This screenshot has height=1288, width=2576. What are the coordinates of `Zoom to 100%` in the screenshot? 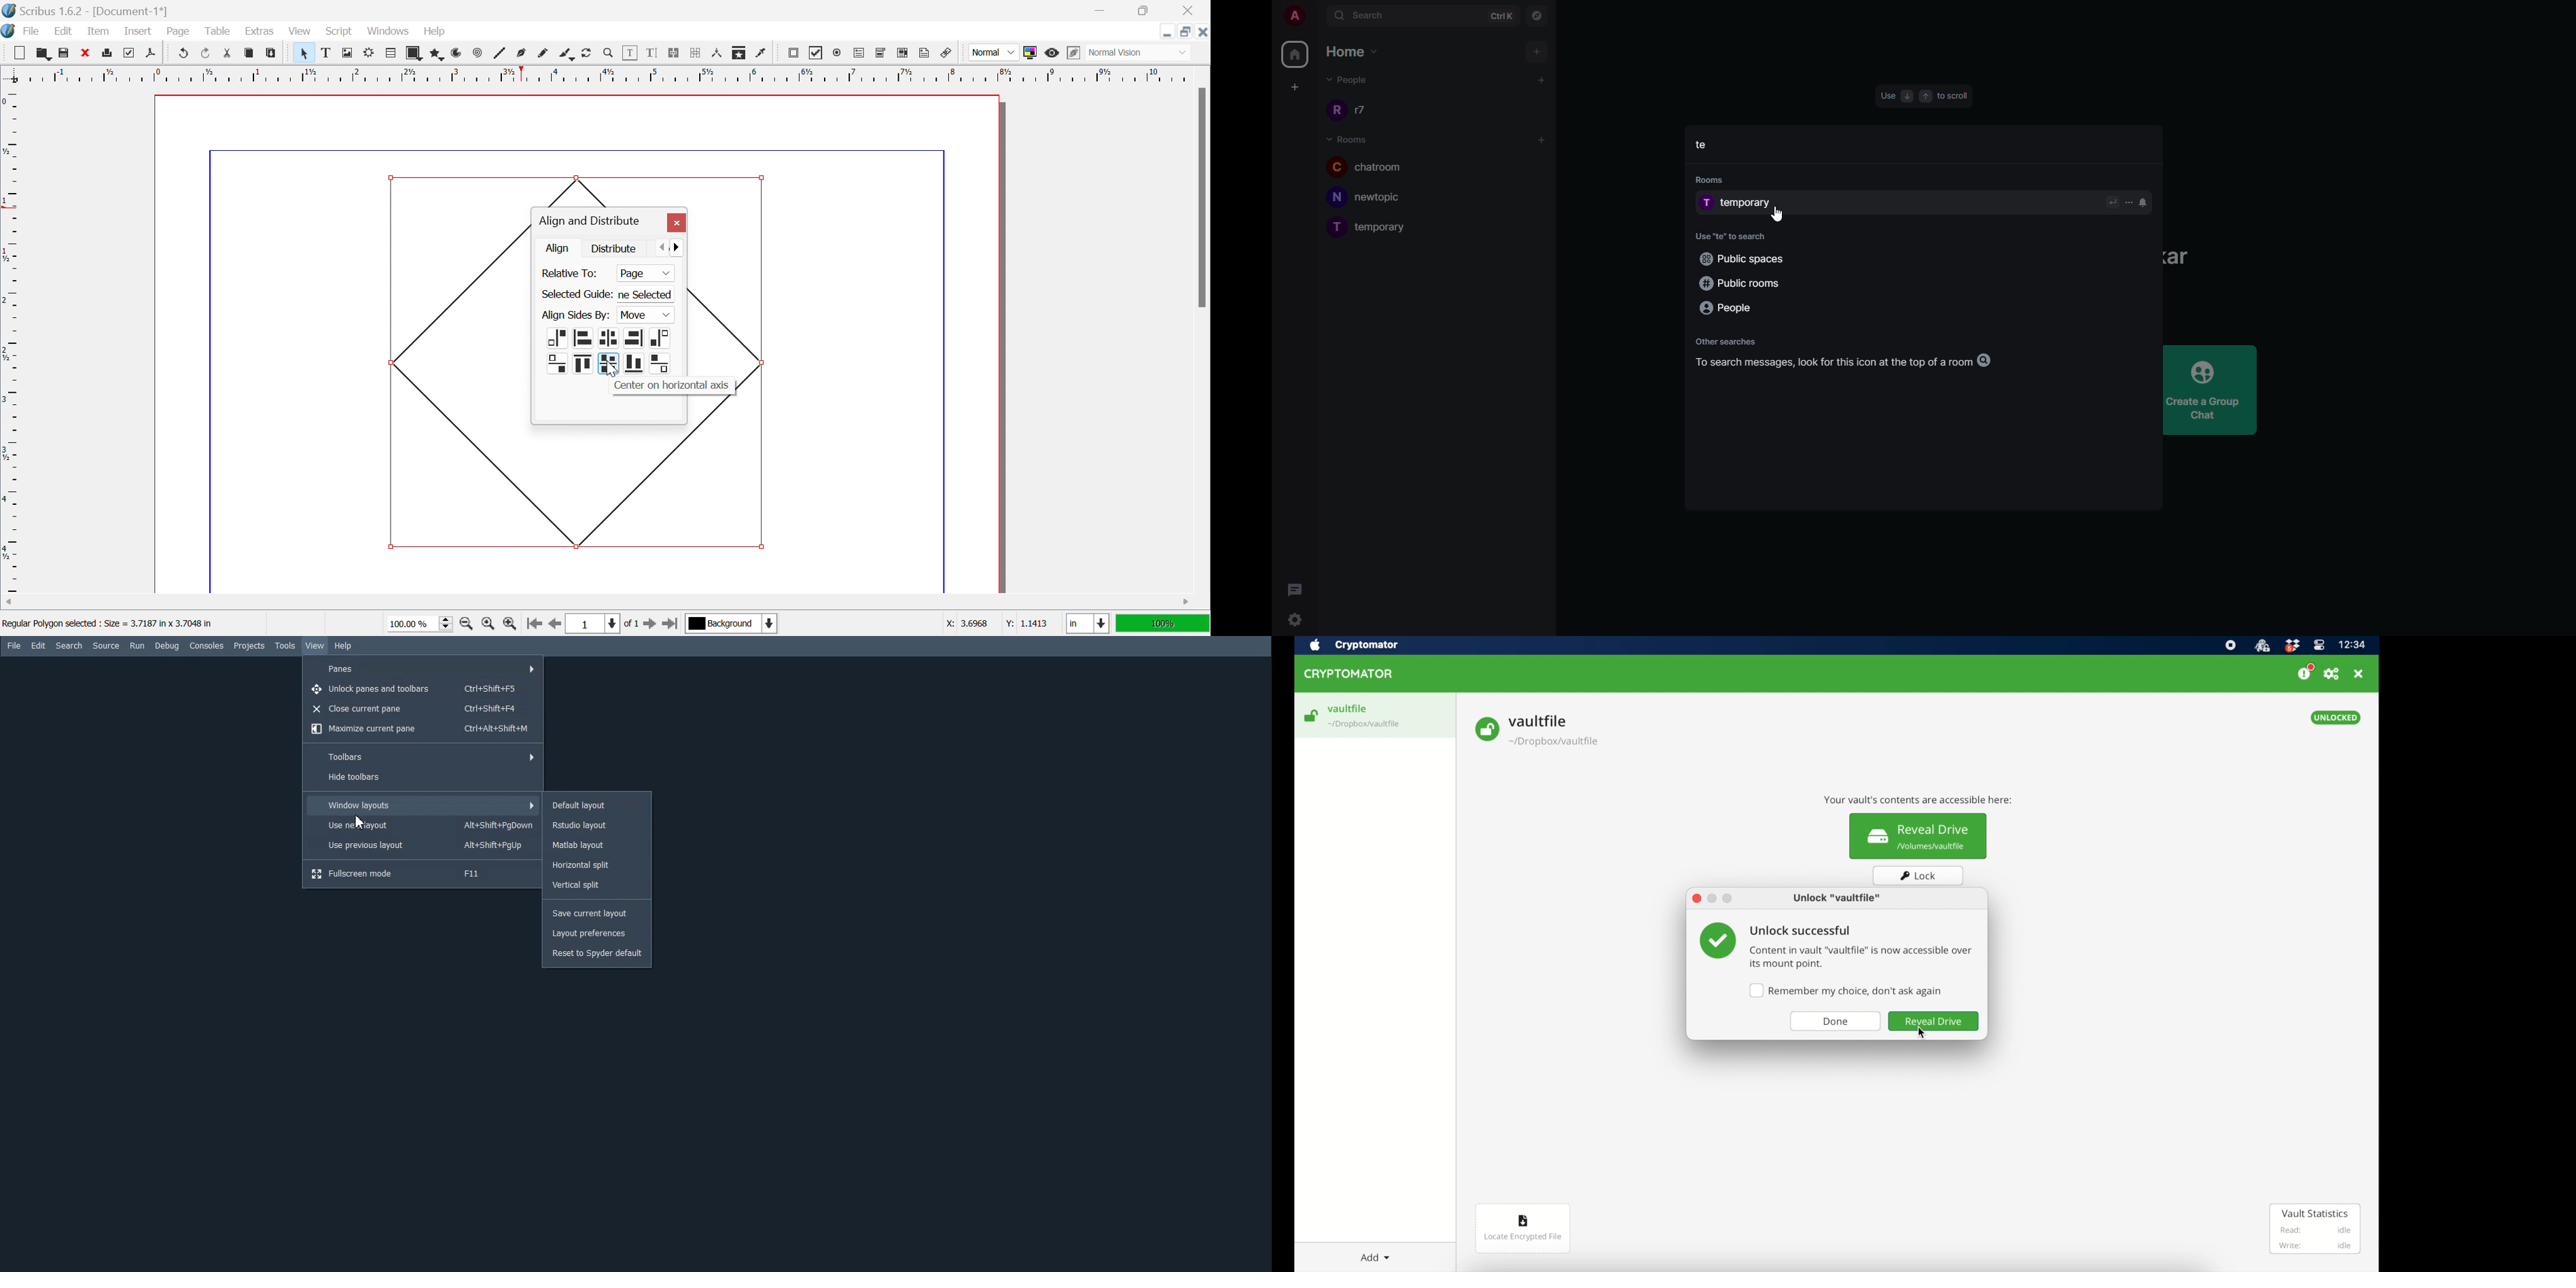 It's located at (490, 625).